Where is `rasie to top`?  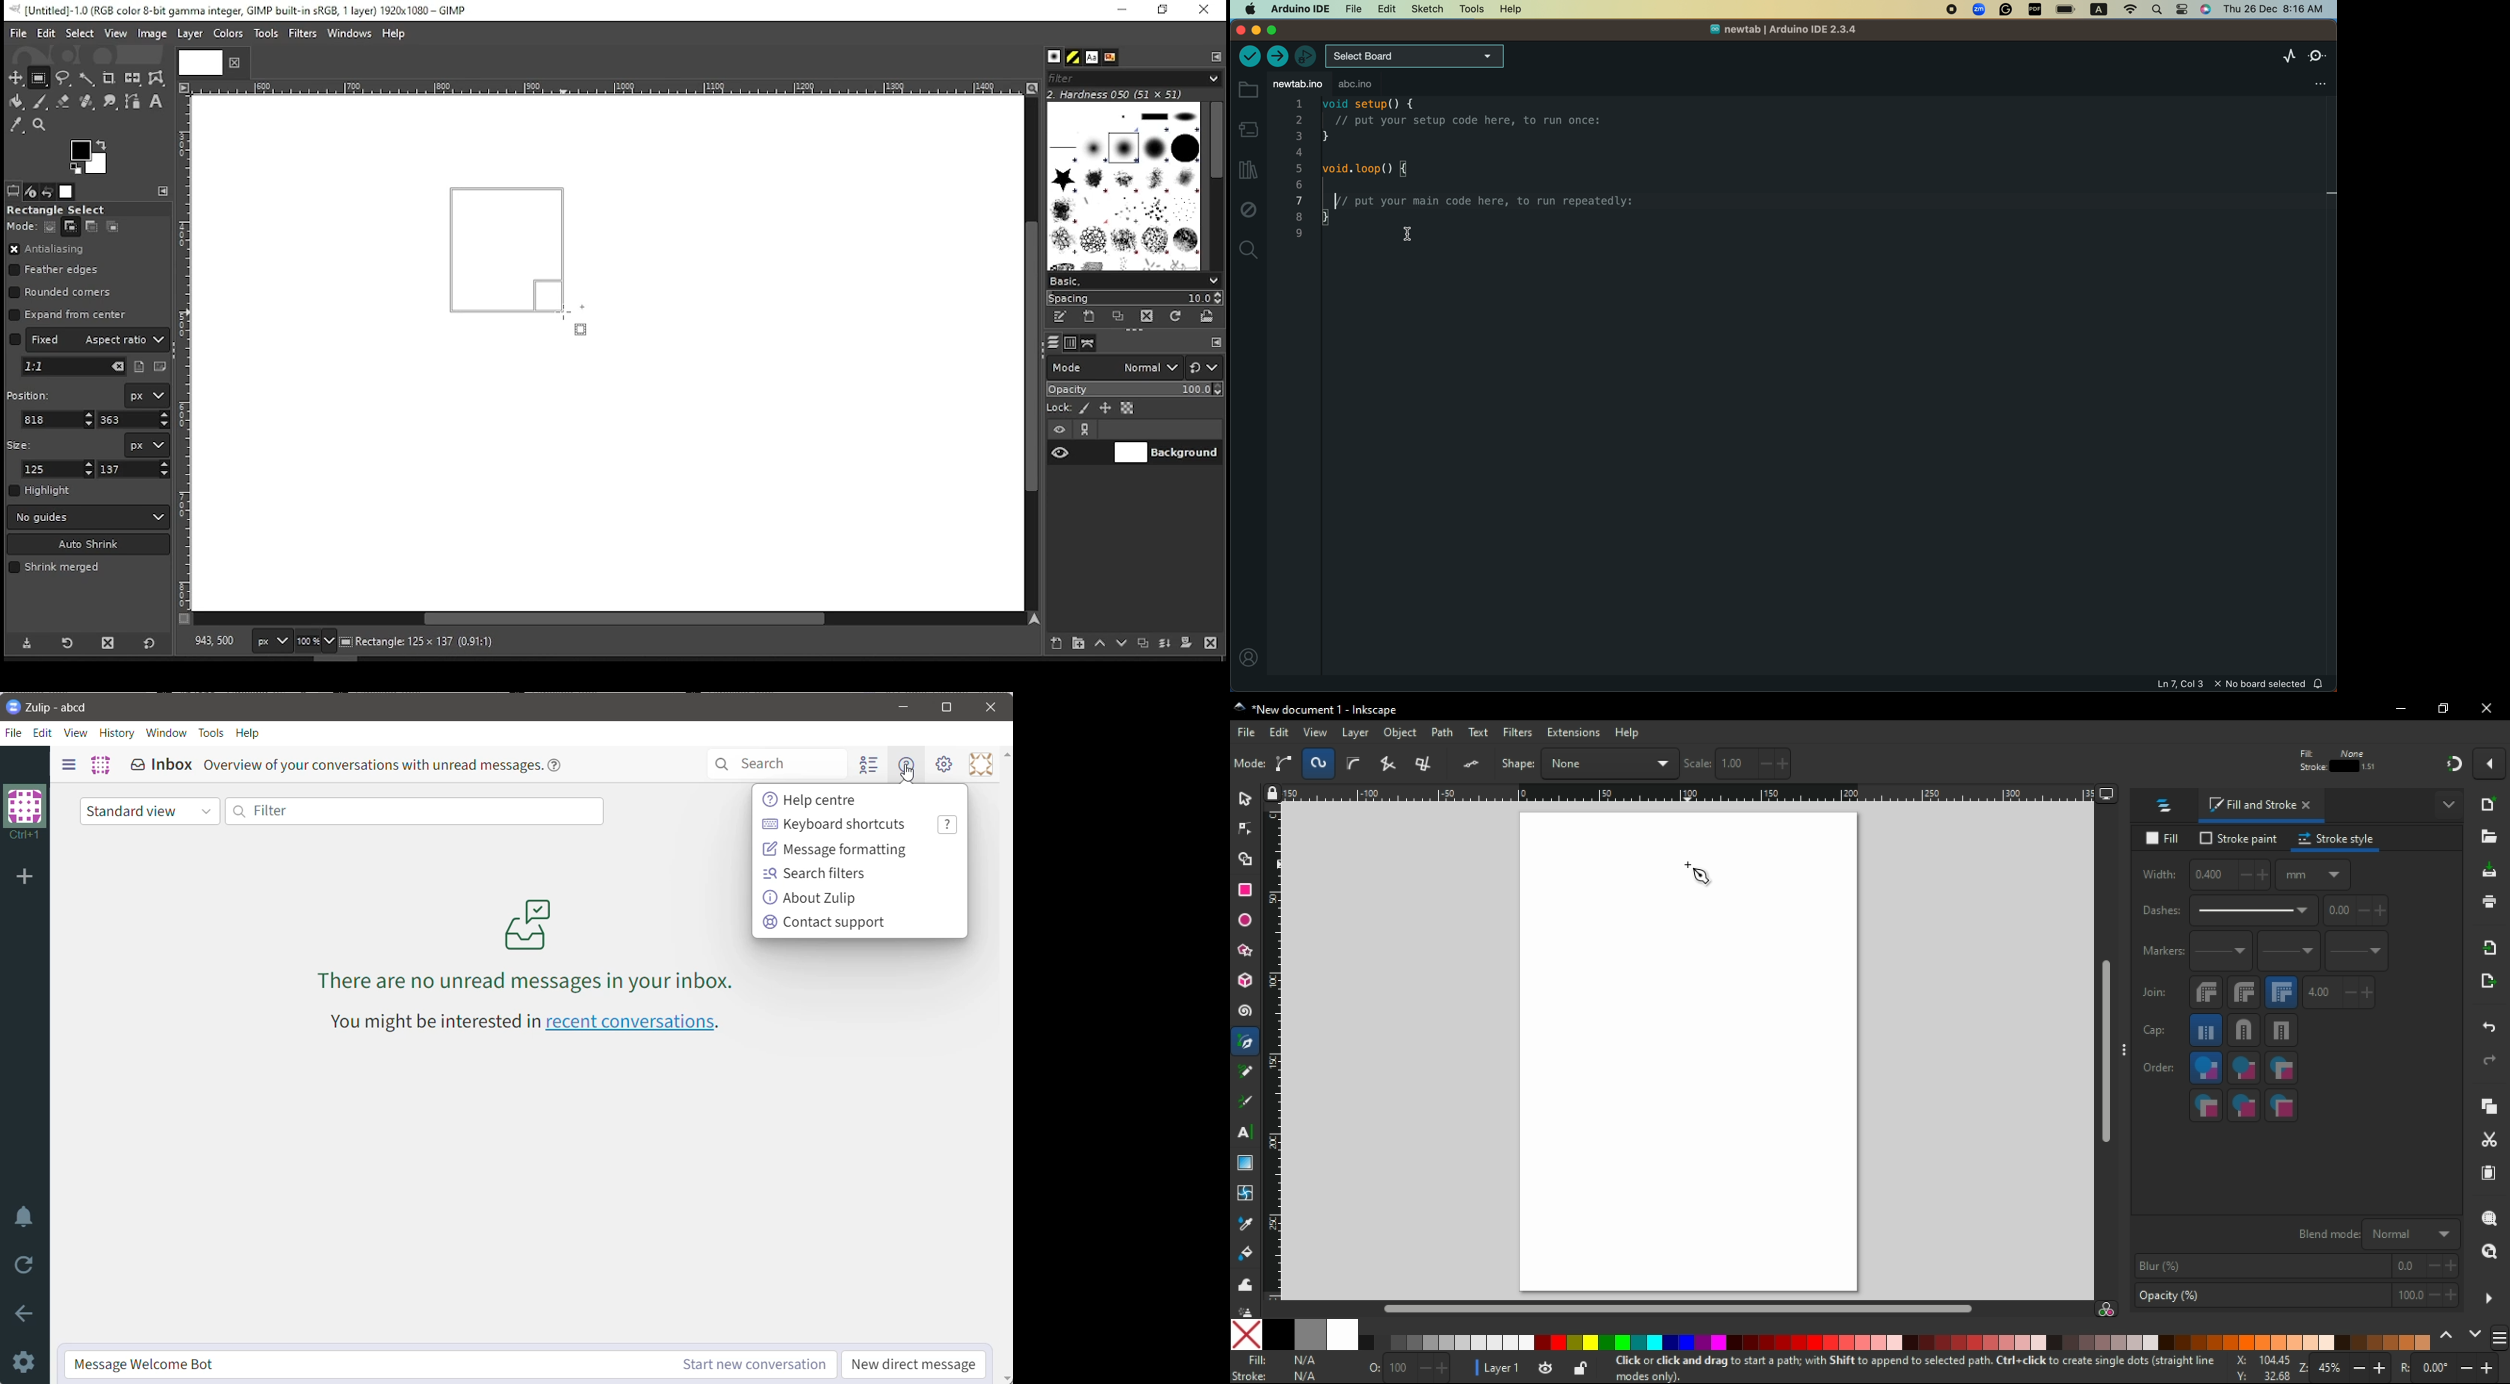
rasie to top is located at coordinates (1558, 763).